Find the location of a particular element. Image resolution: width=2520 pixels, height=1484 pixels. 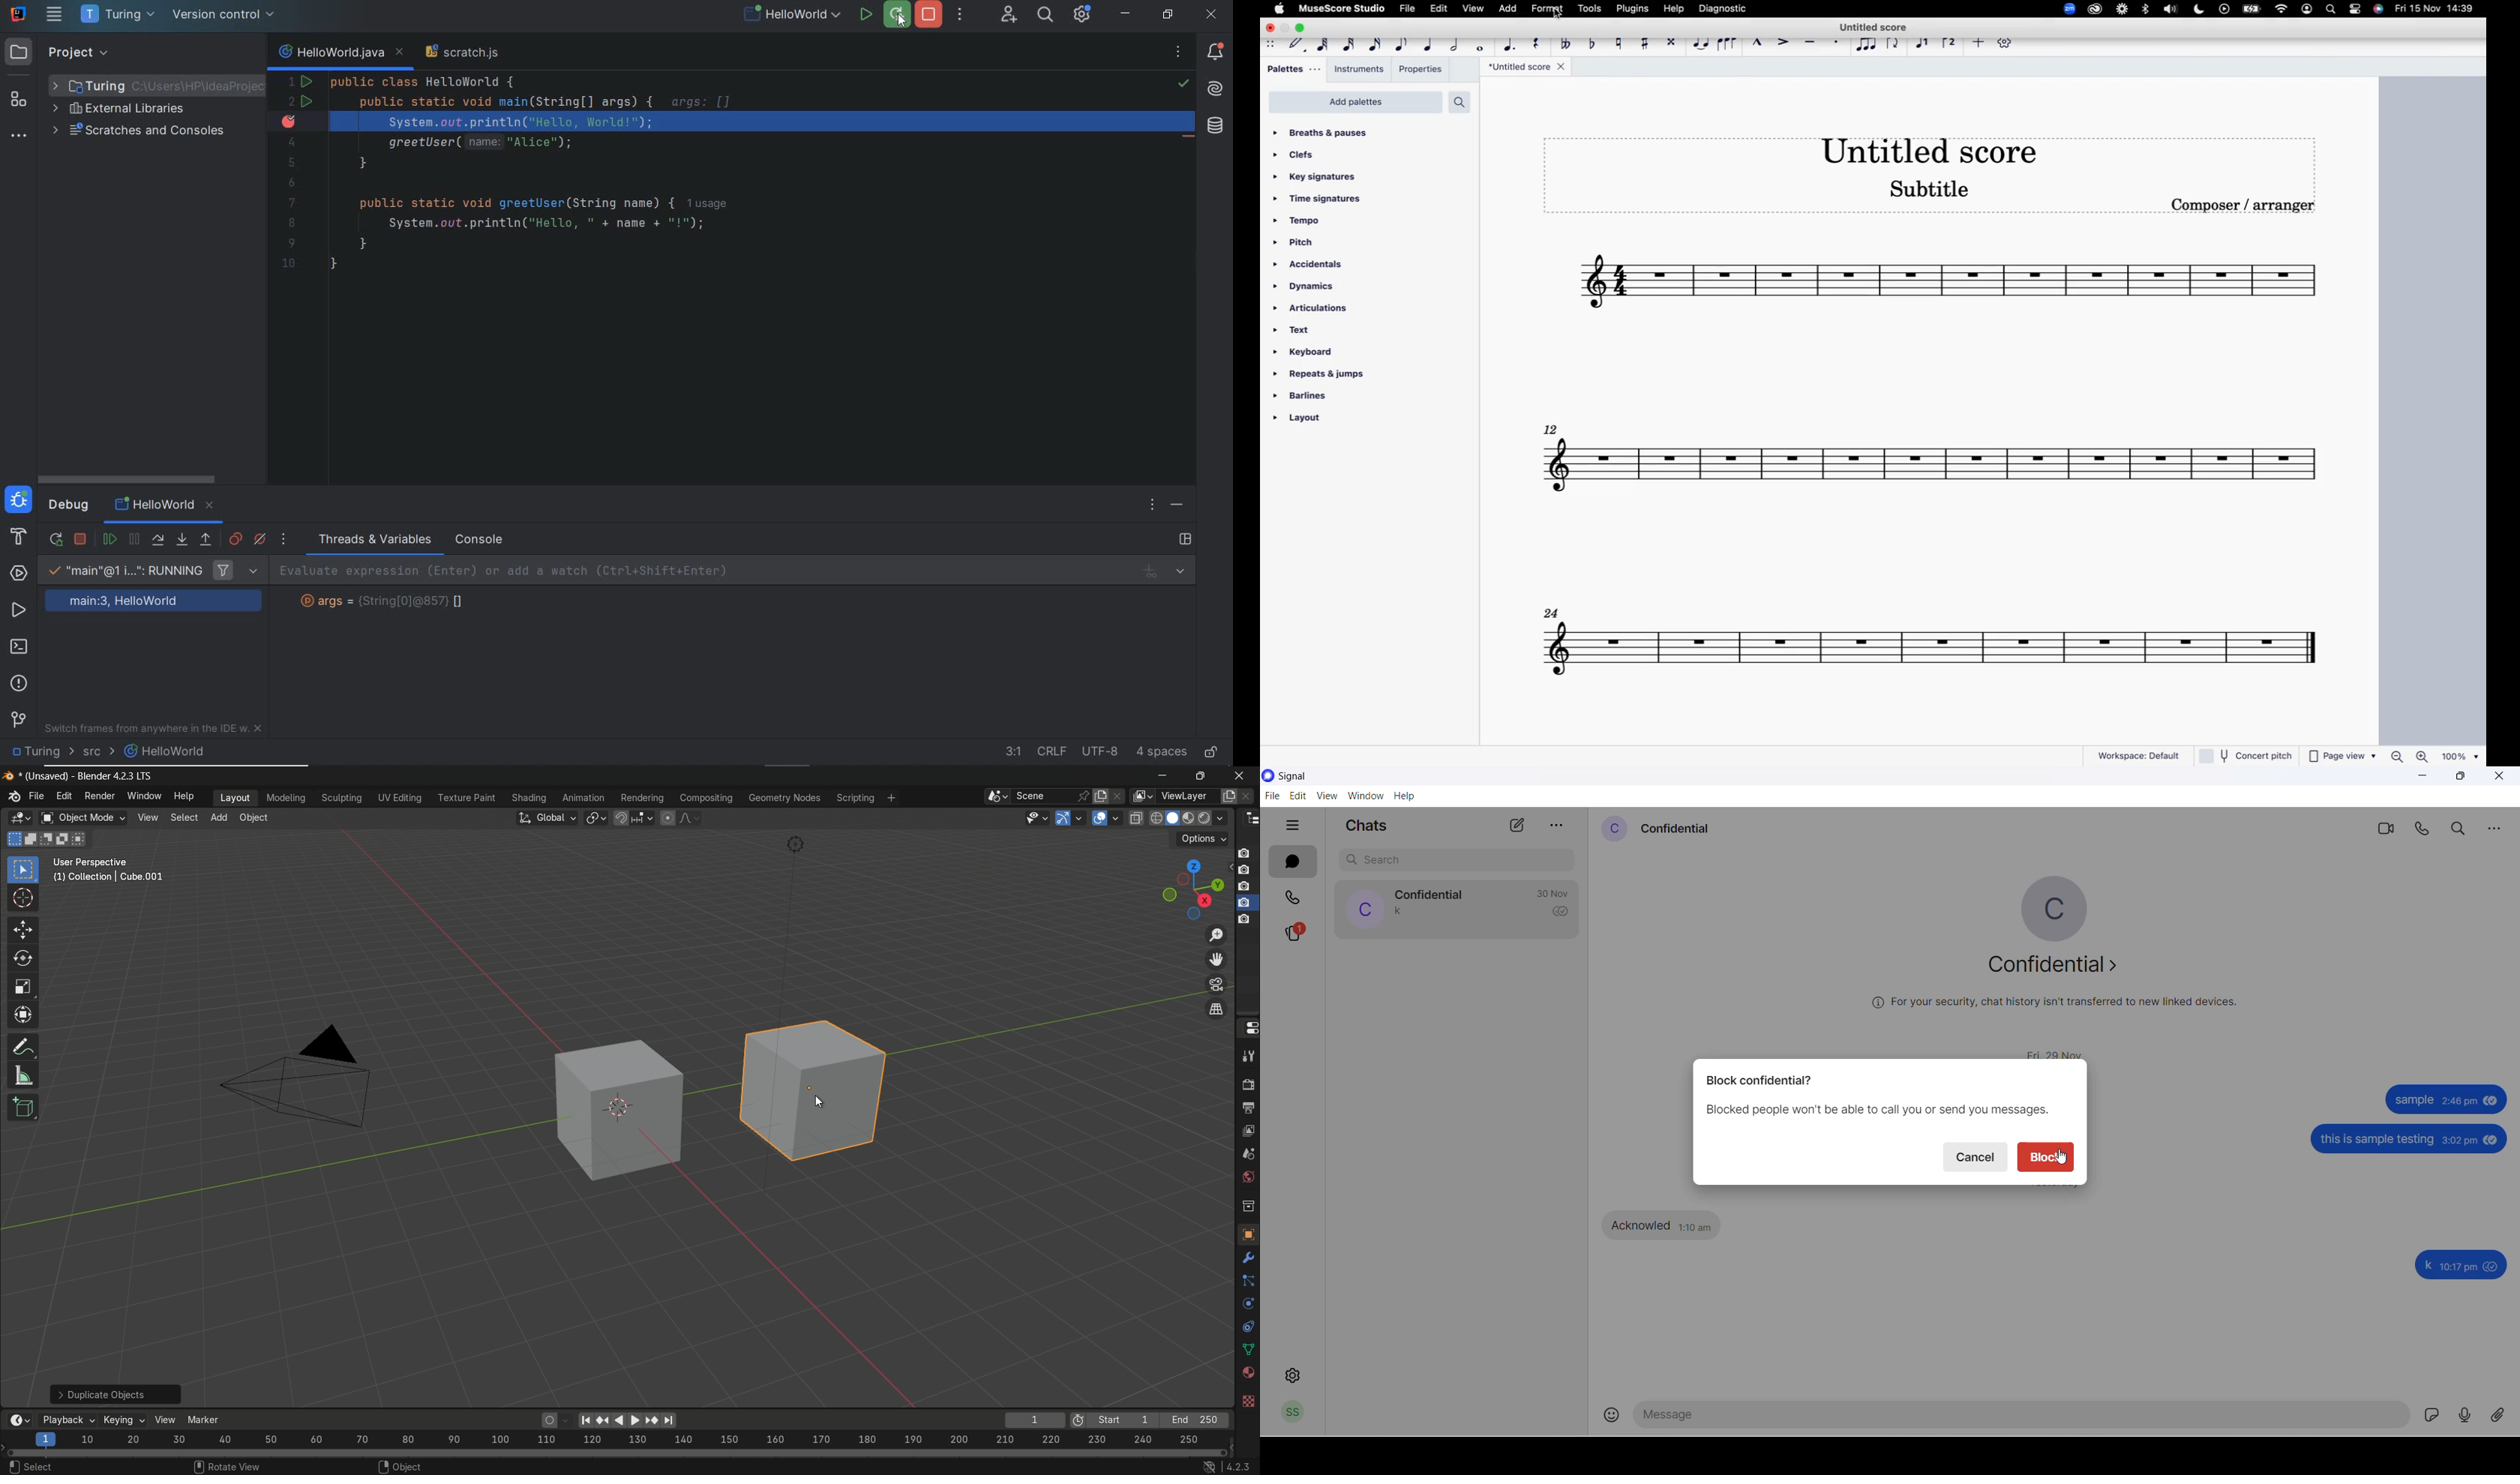

10:17 pm is located at coordinates (2460, 1266).